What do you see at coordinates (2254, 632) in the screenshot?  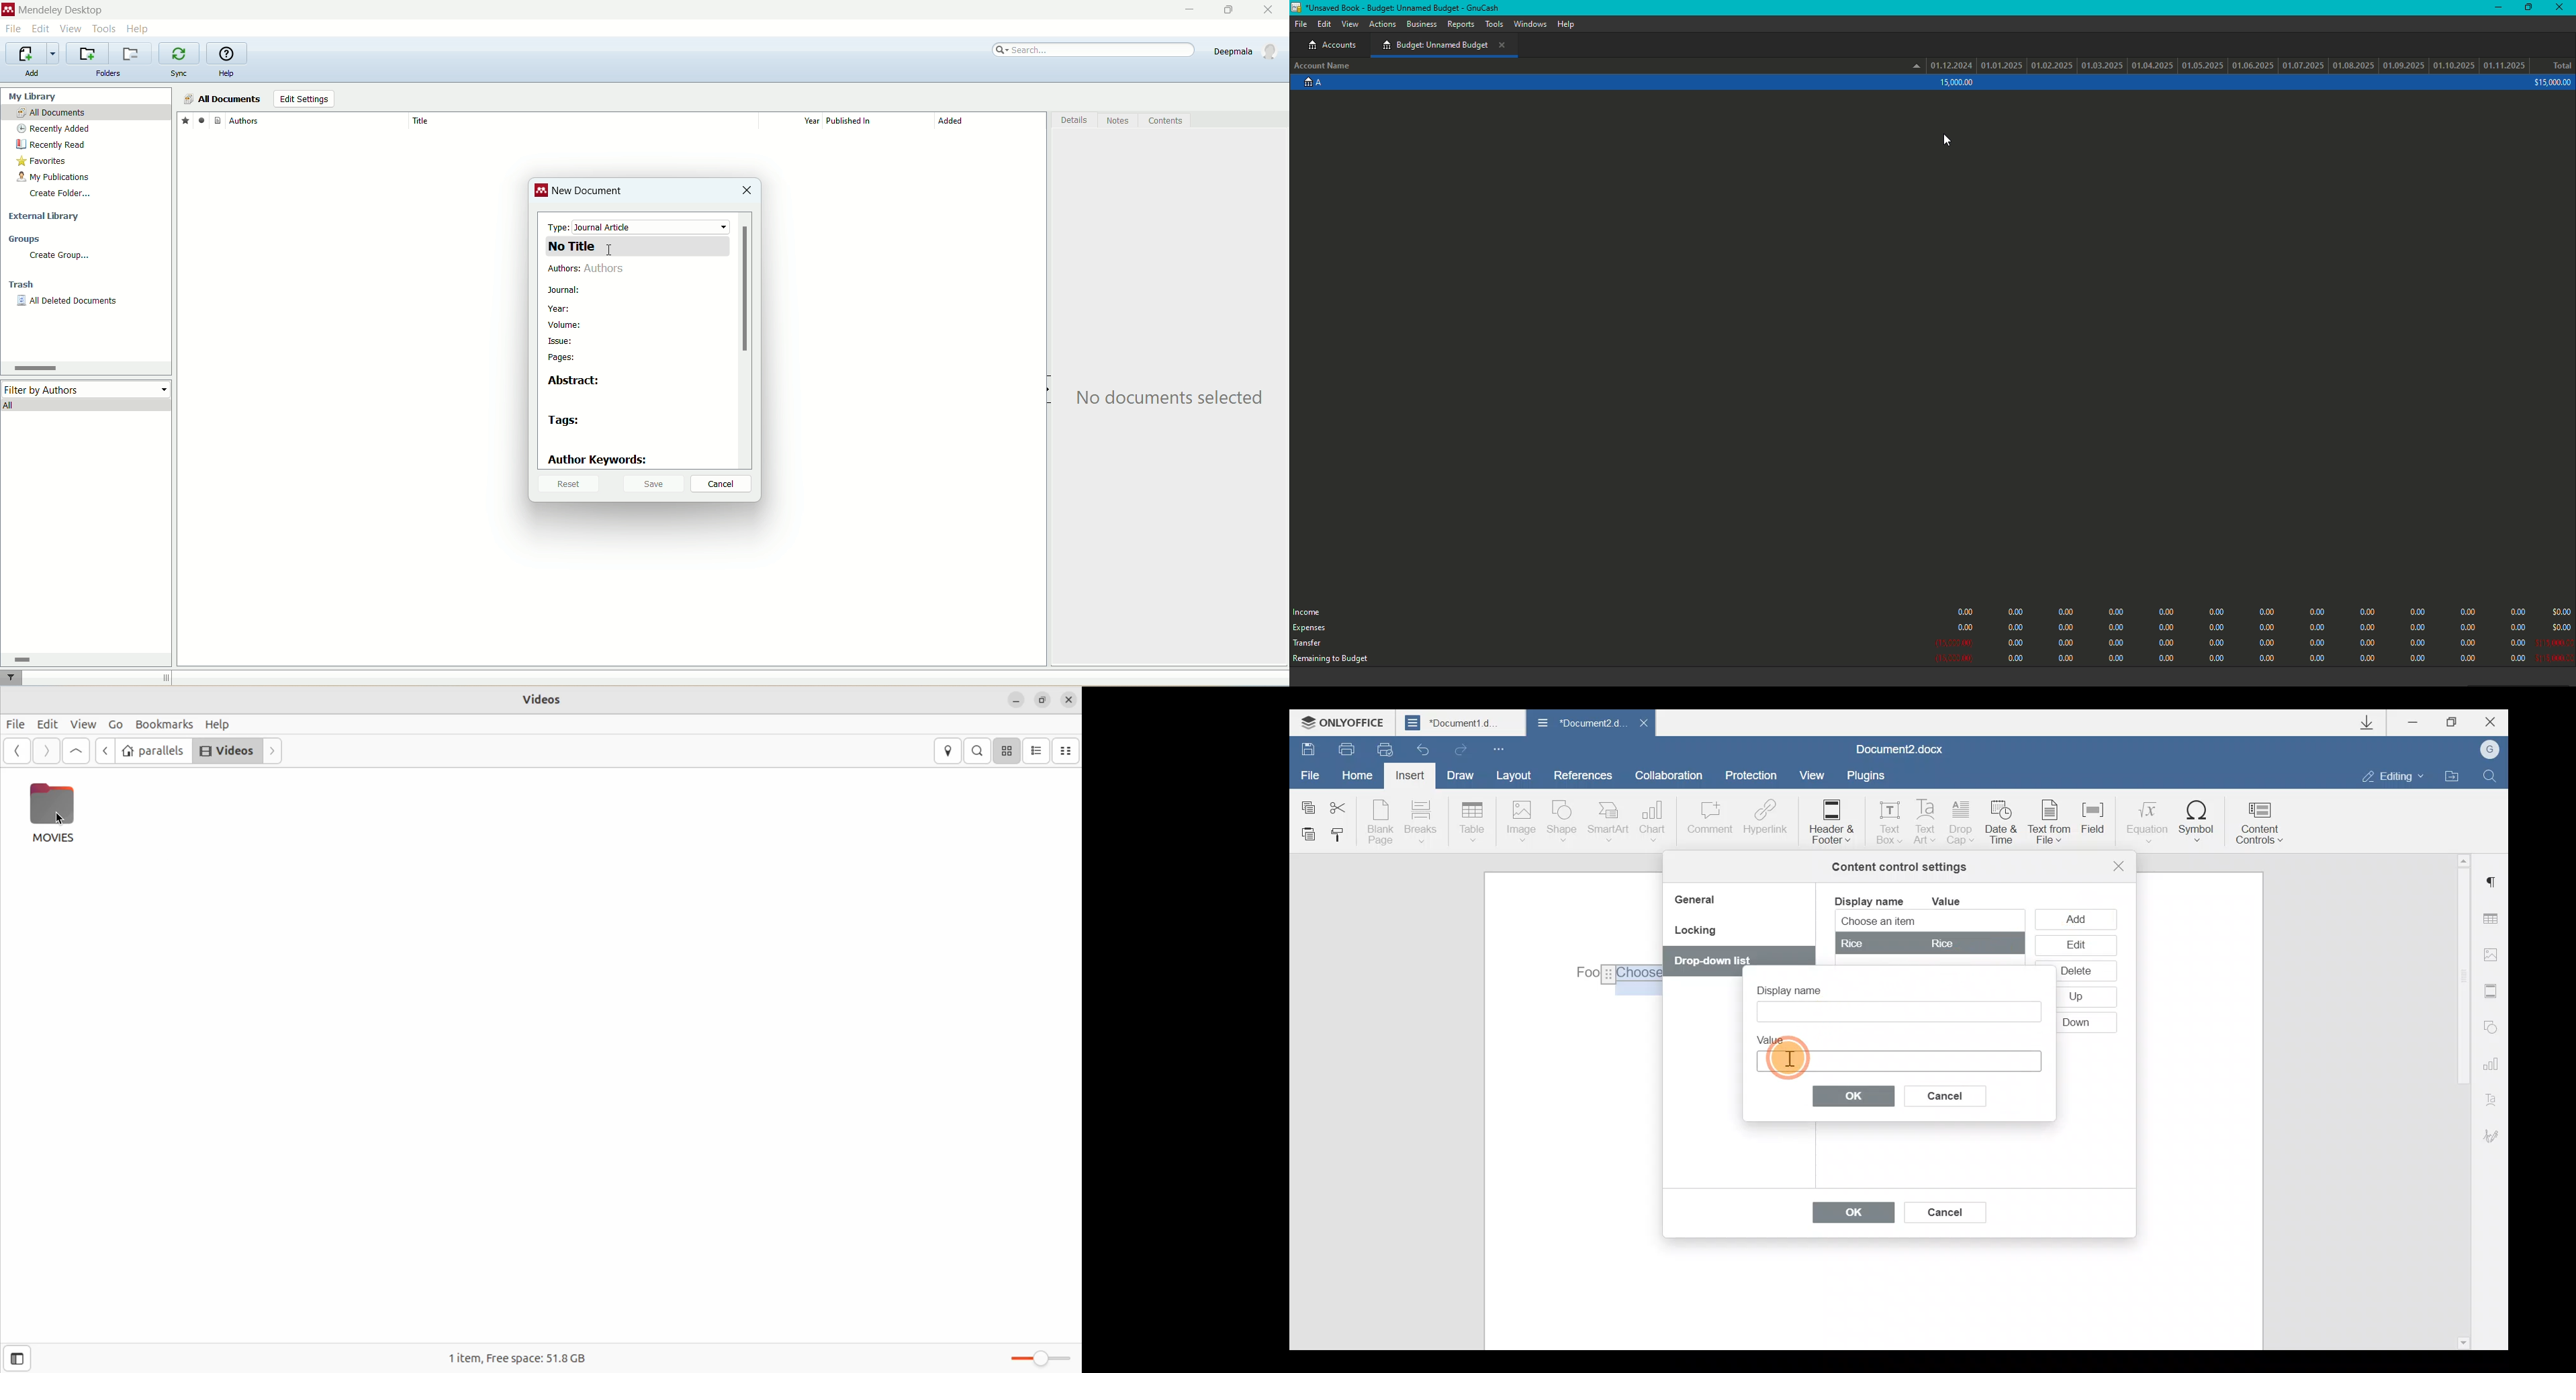 I see `$0` at bounding box center [2254, 632].